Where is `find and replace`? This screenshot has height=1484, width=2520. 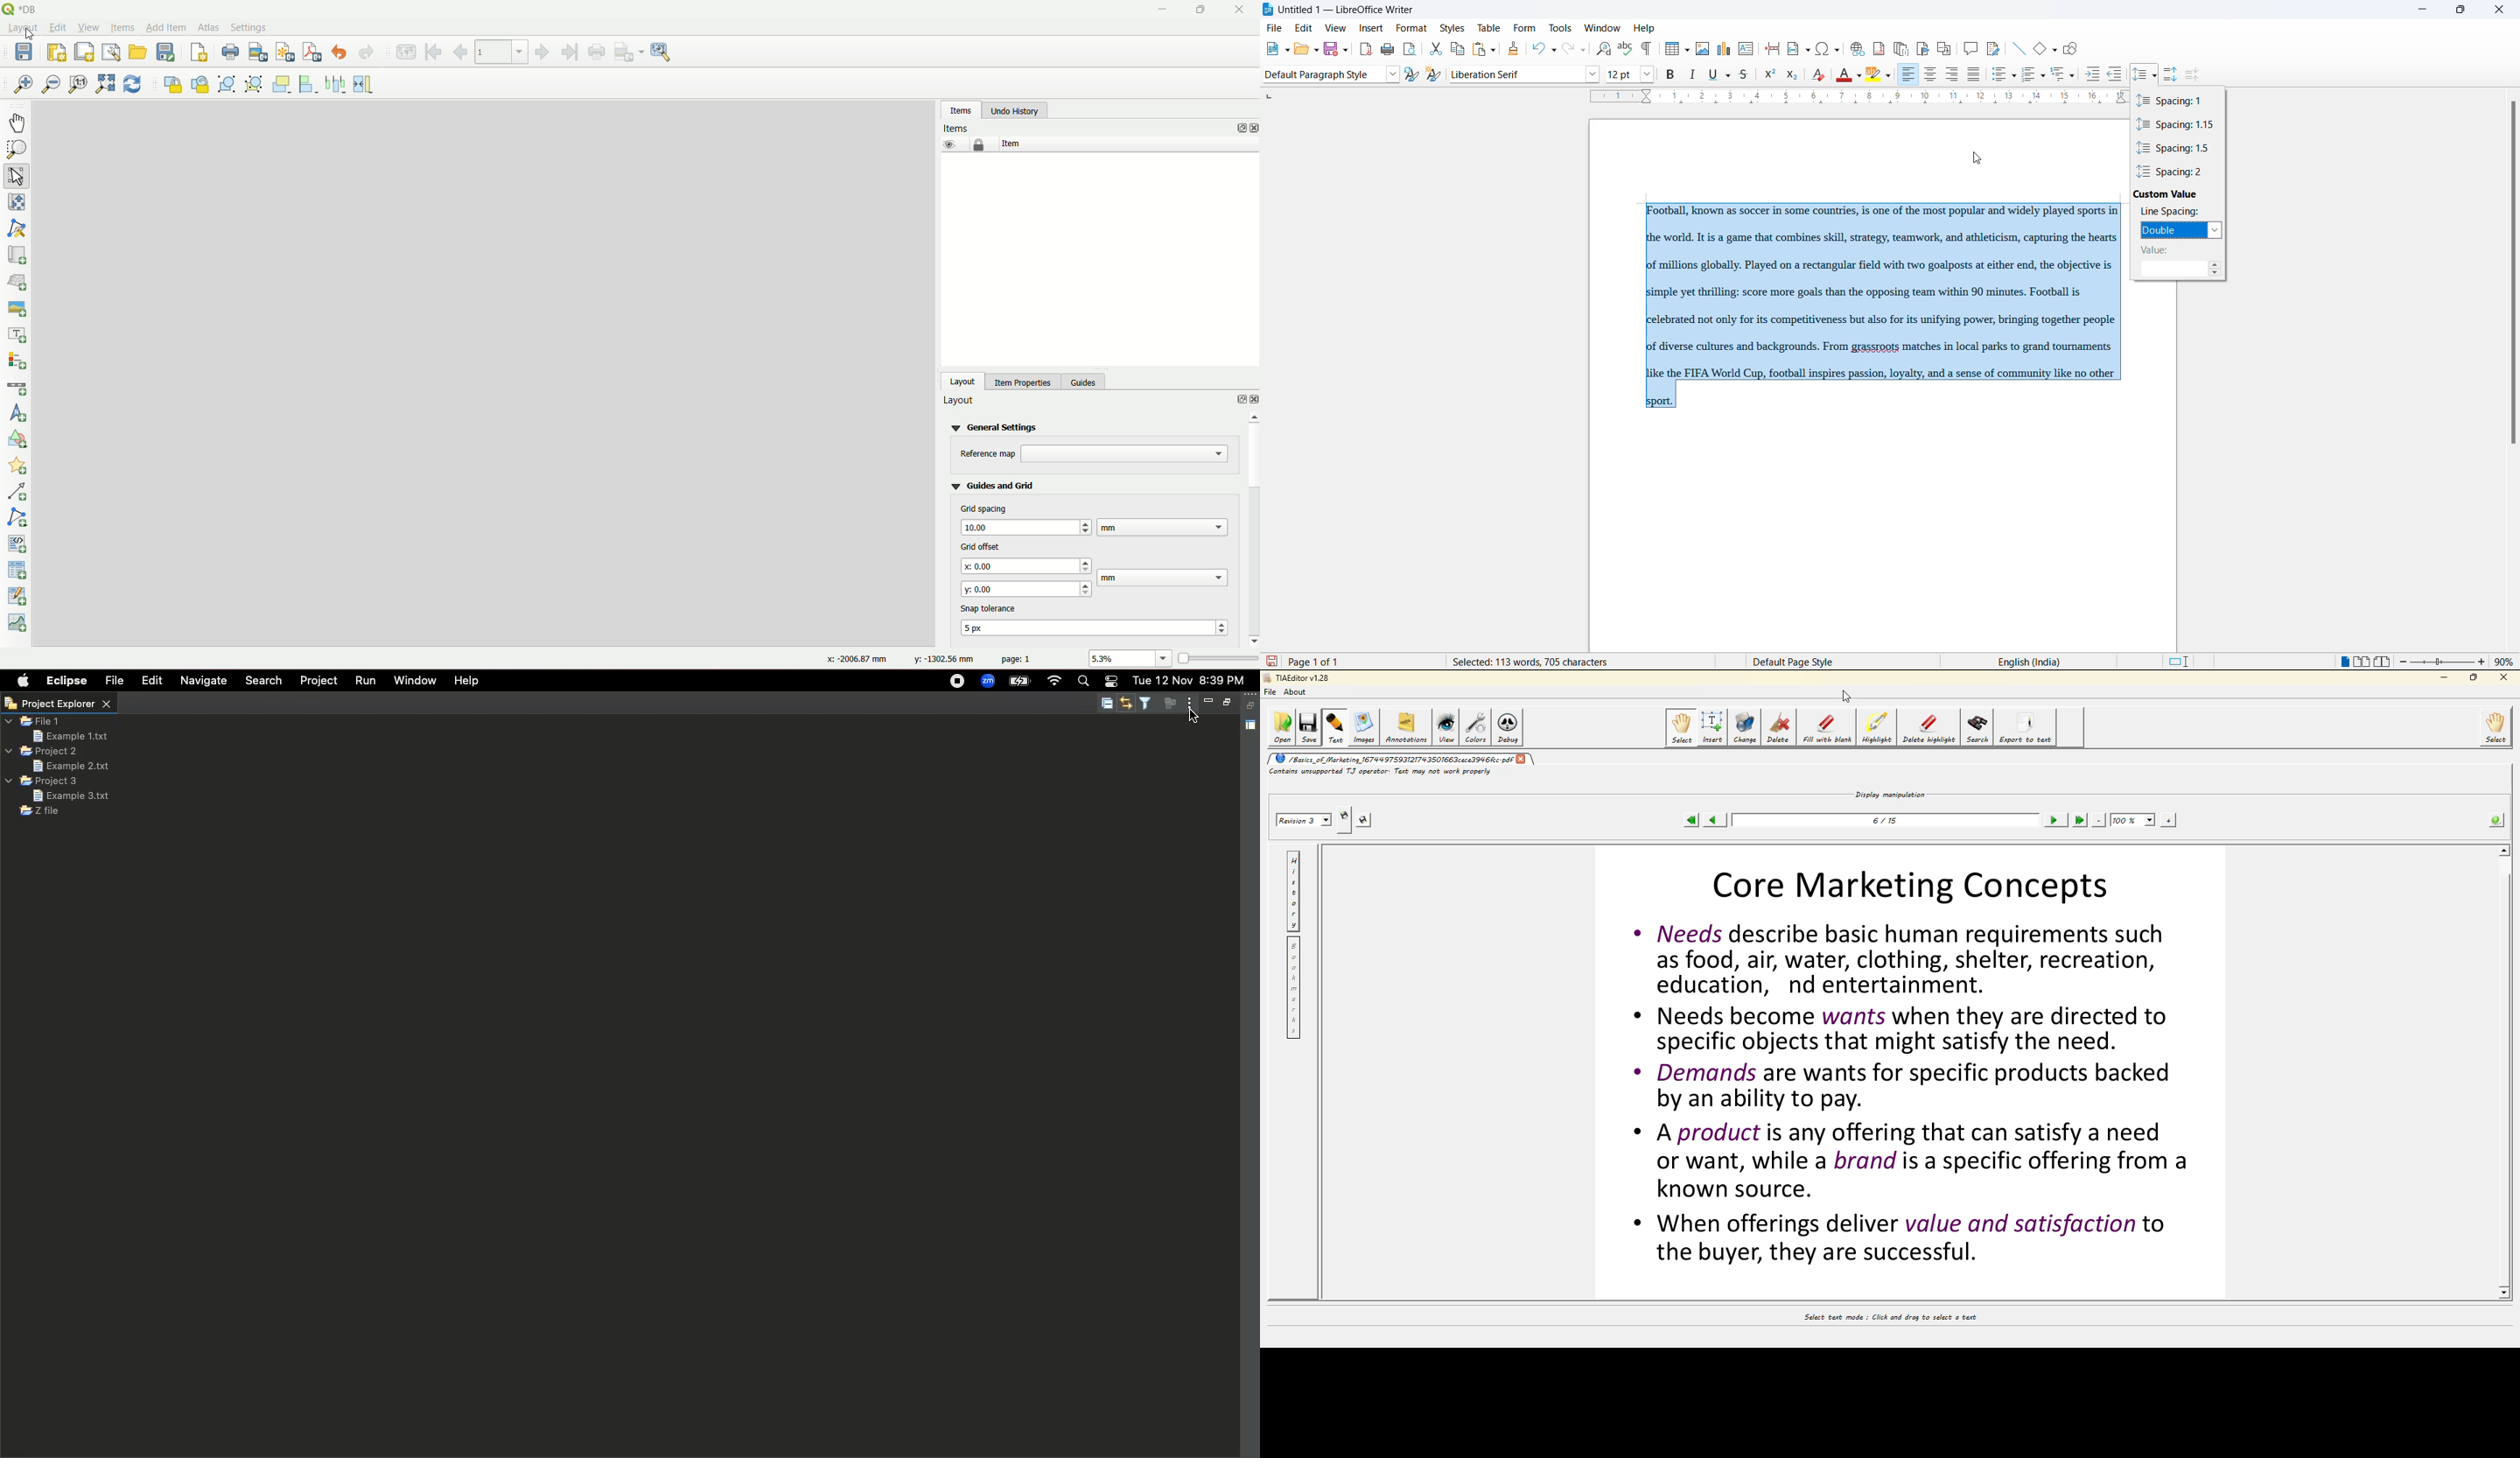
find and replace is located at coordinates (1604, 49).